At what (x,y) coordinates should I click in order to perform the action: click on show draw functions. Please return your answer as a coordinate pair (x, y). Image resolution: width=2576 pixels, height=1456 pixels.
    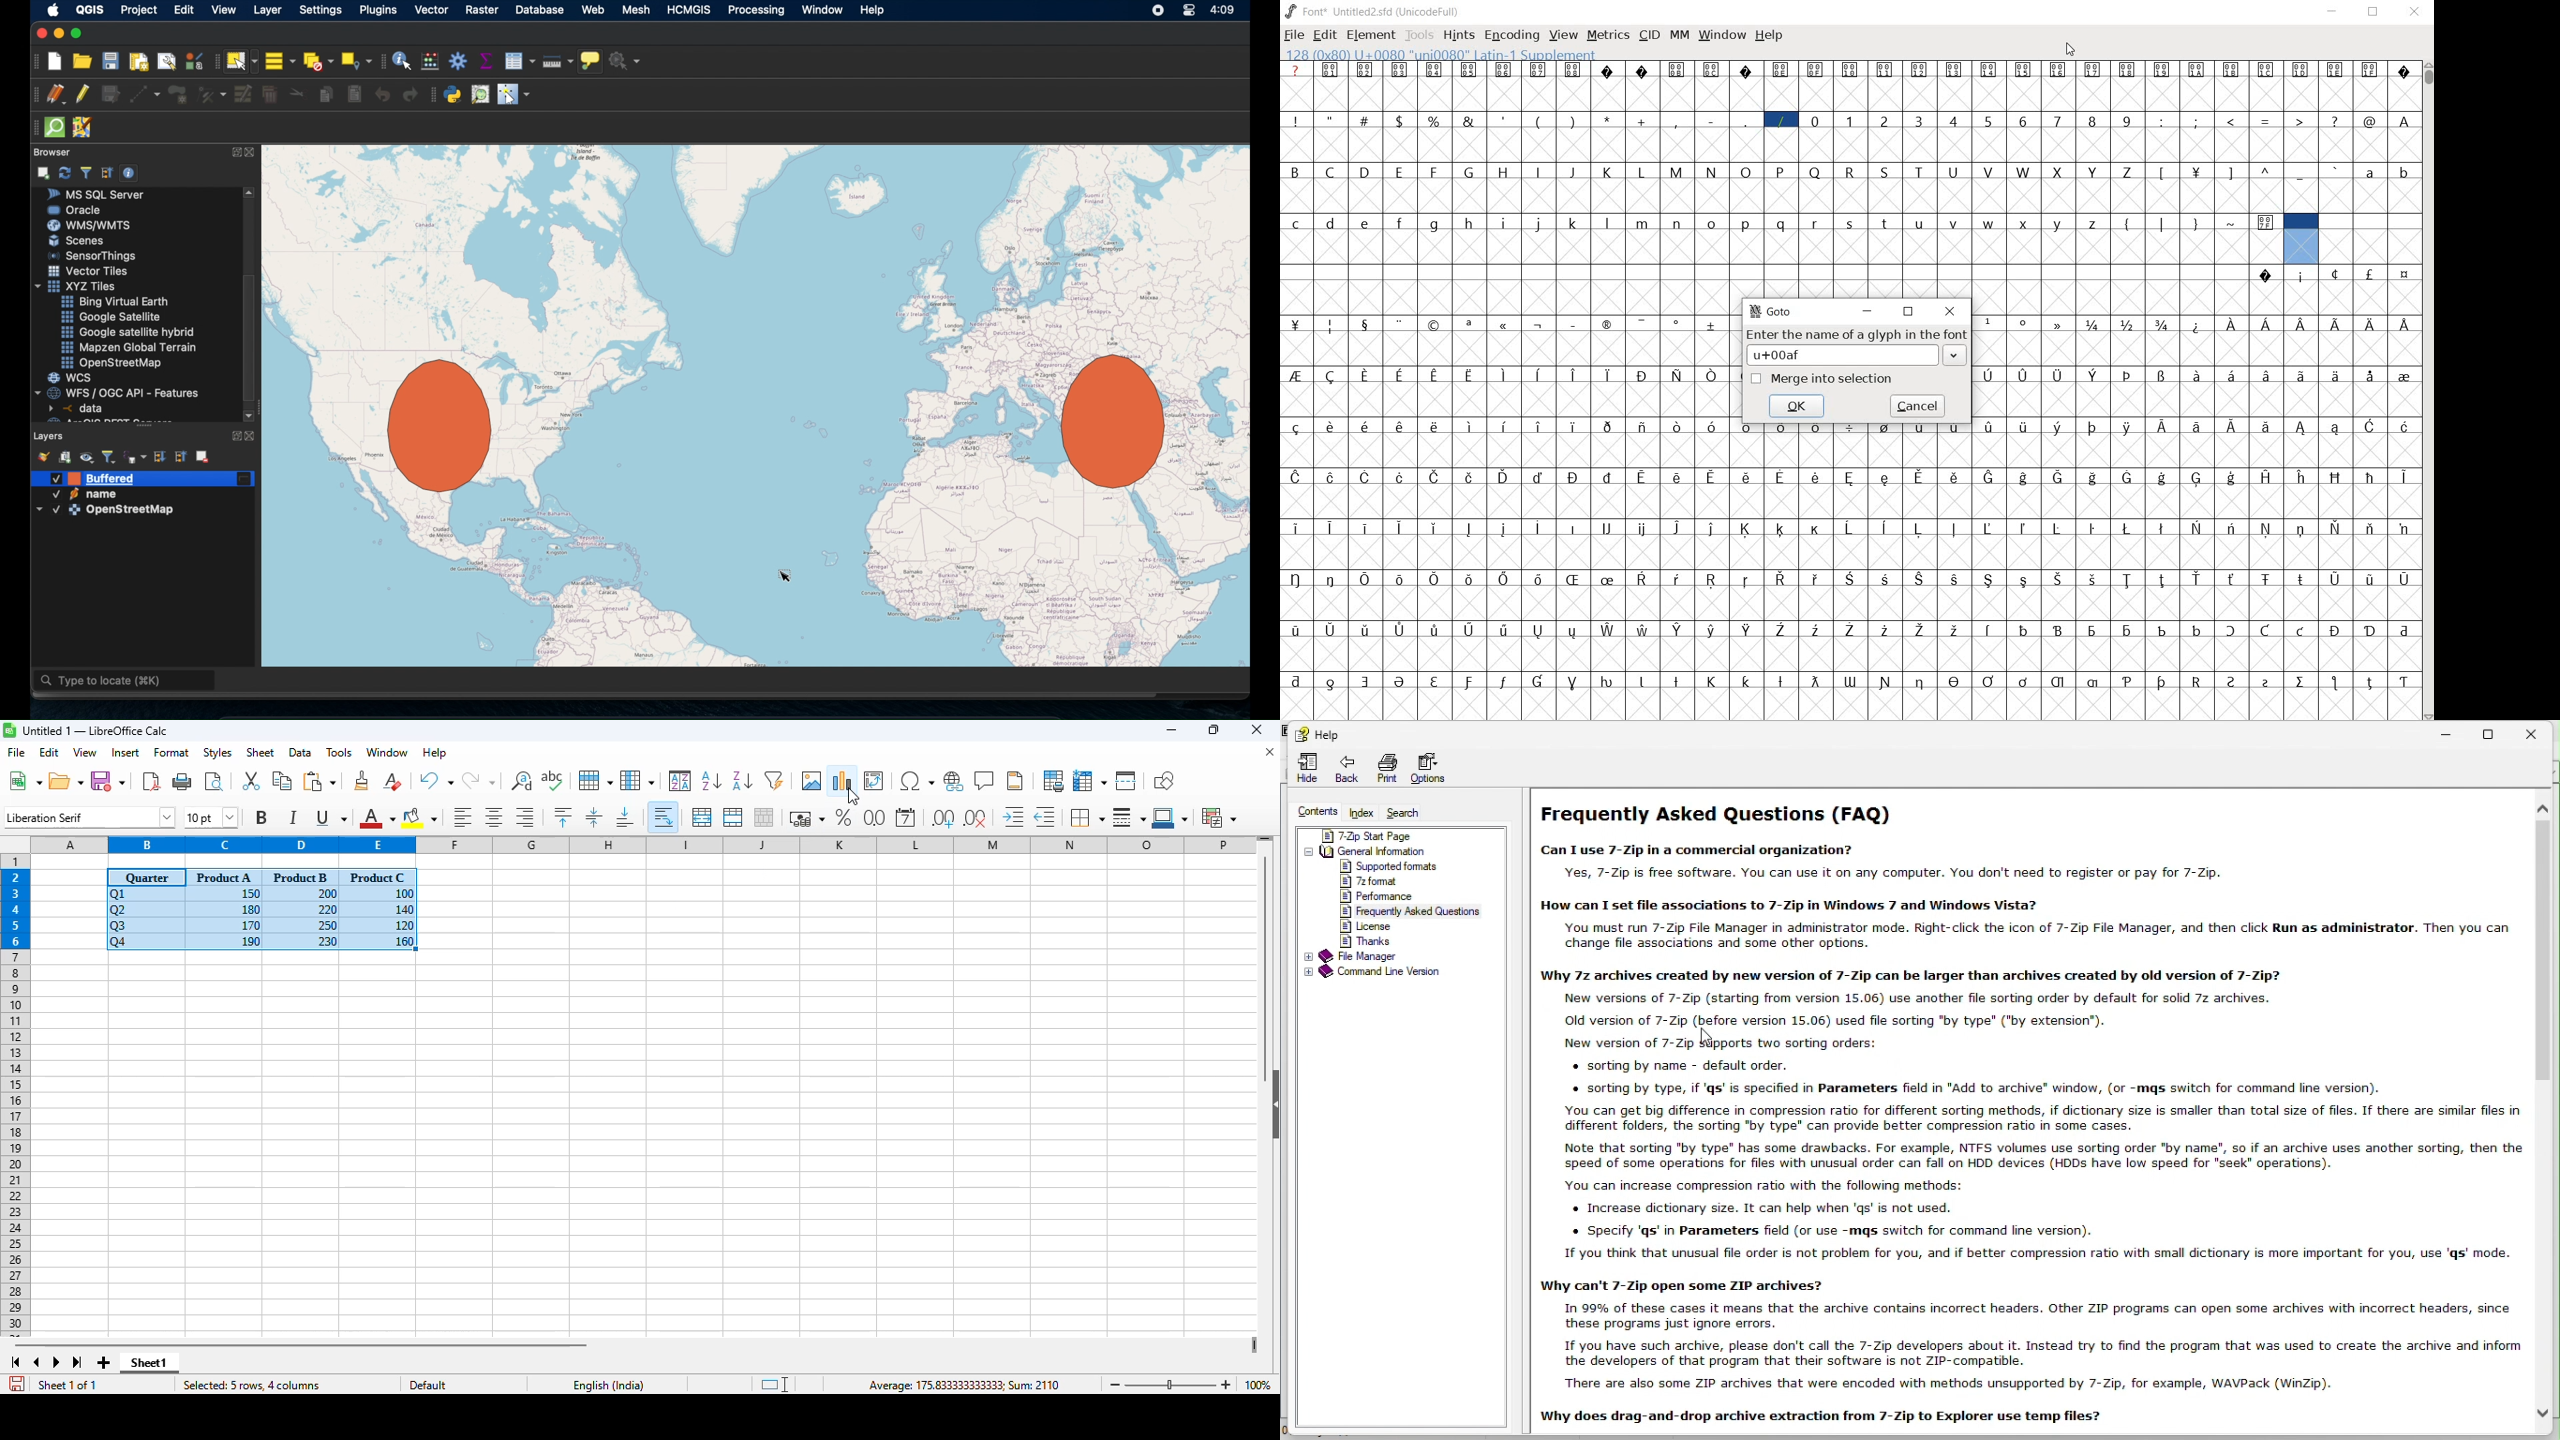
    Looking at the image, I should click on (1163, 780).